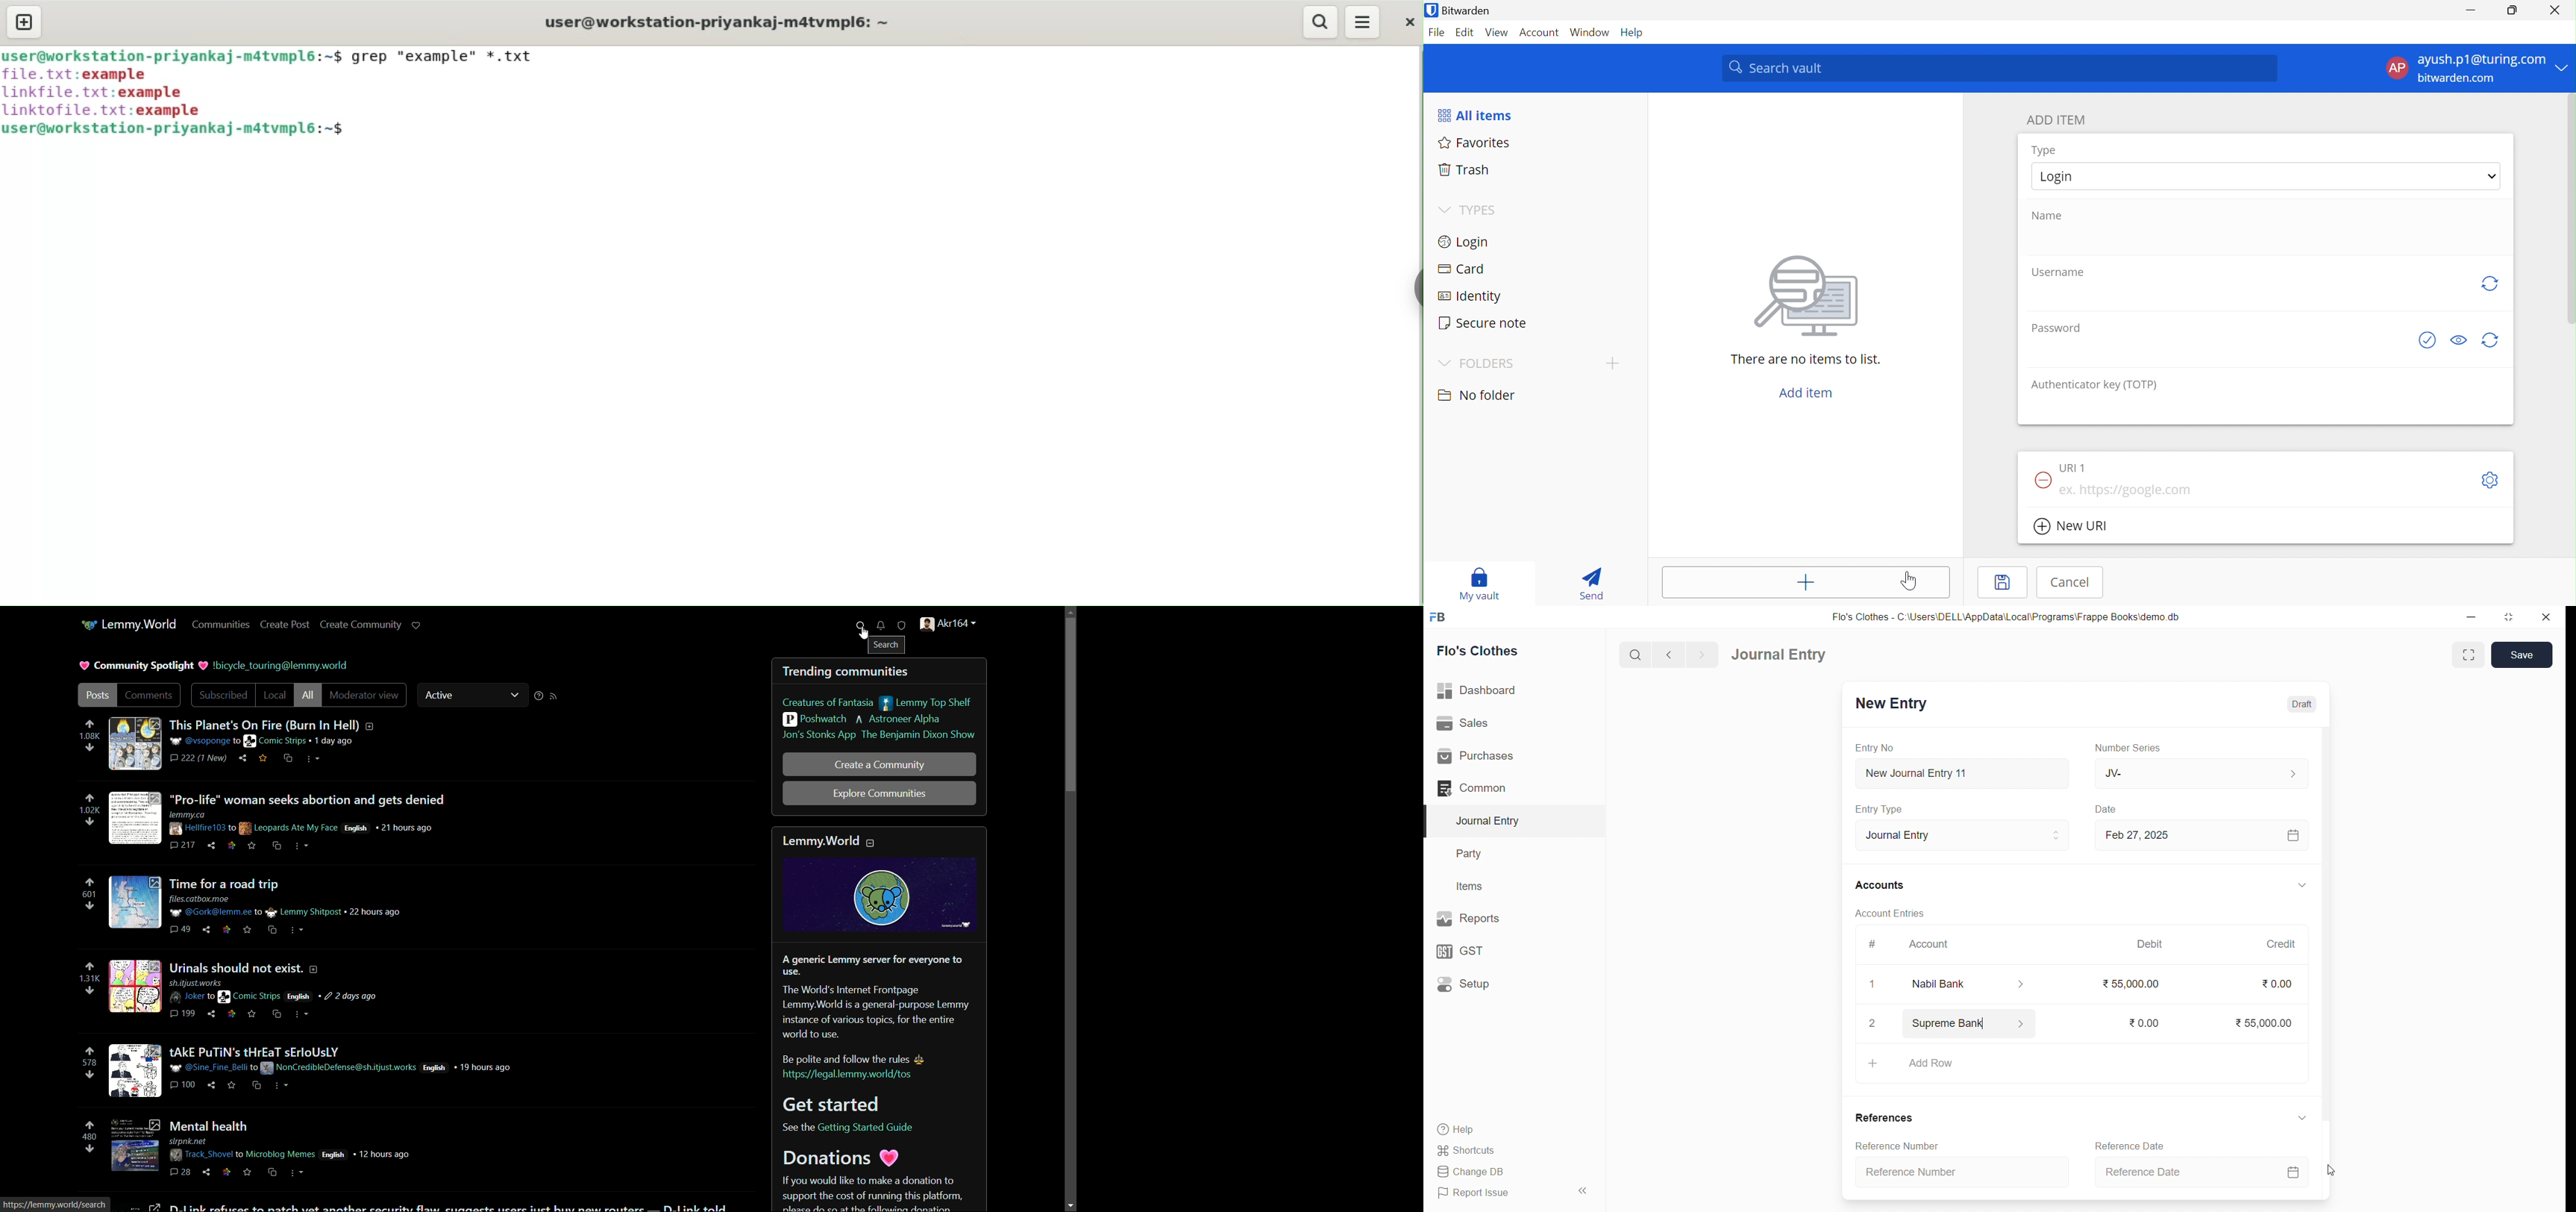  I want to click on ₹55000.00, so click(2134, 986).